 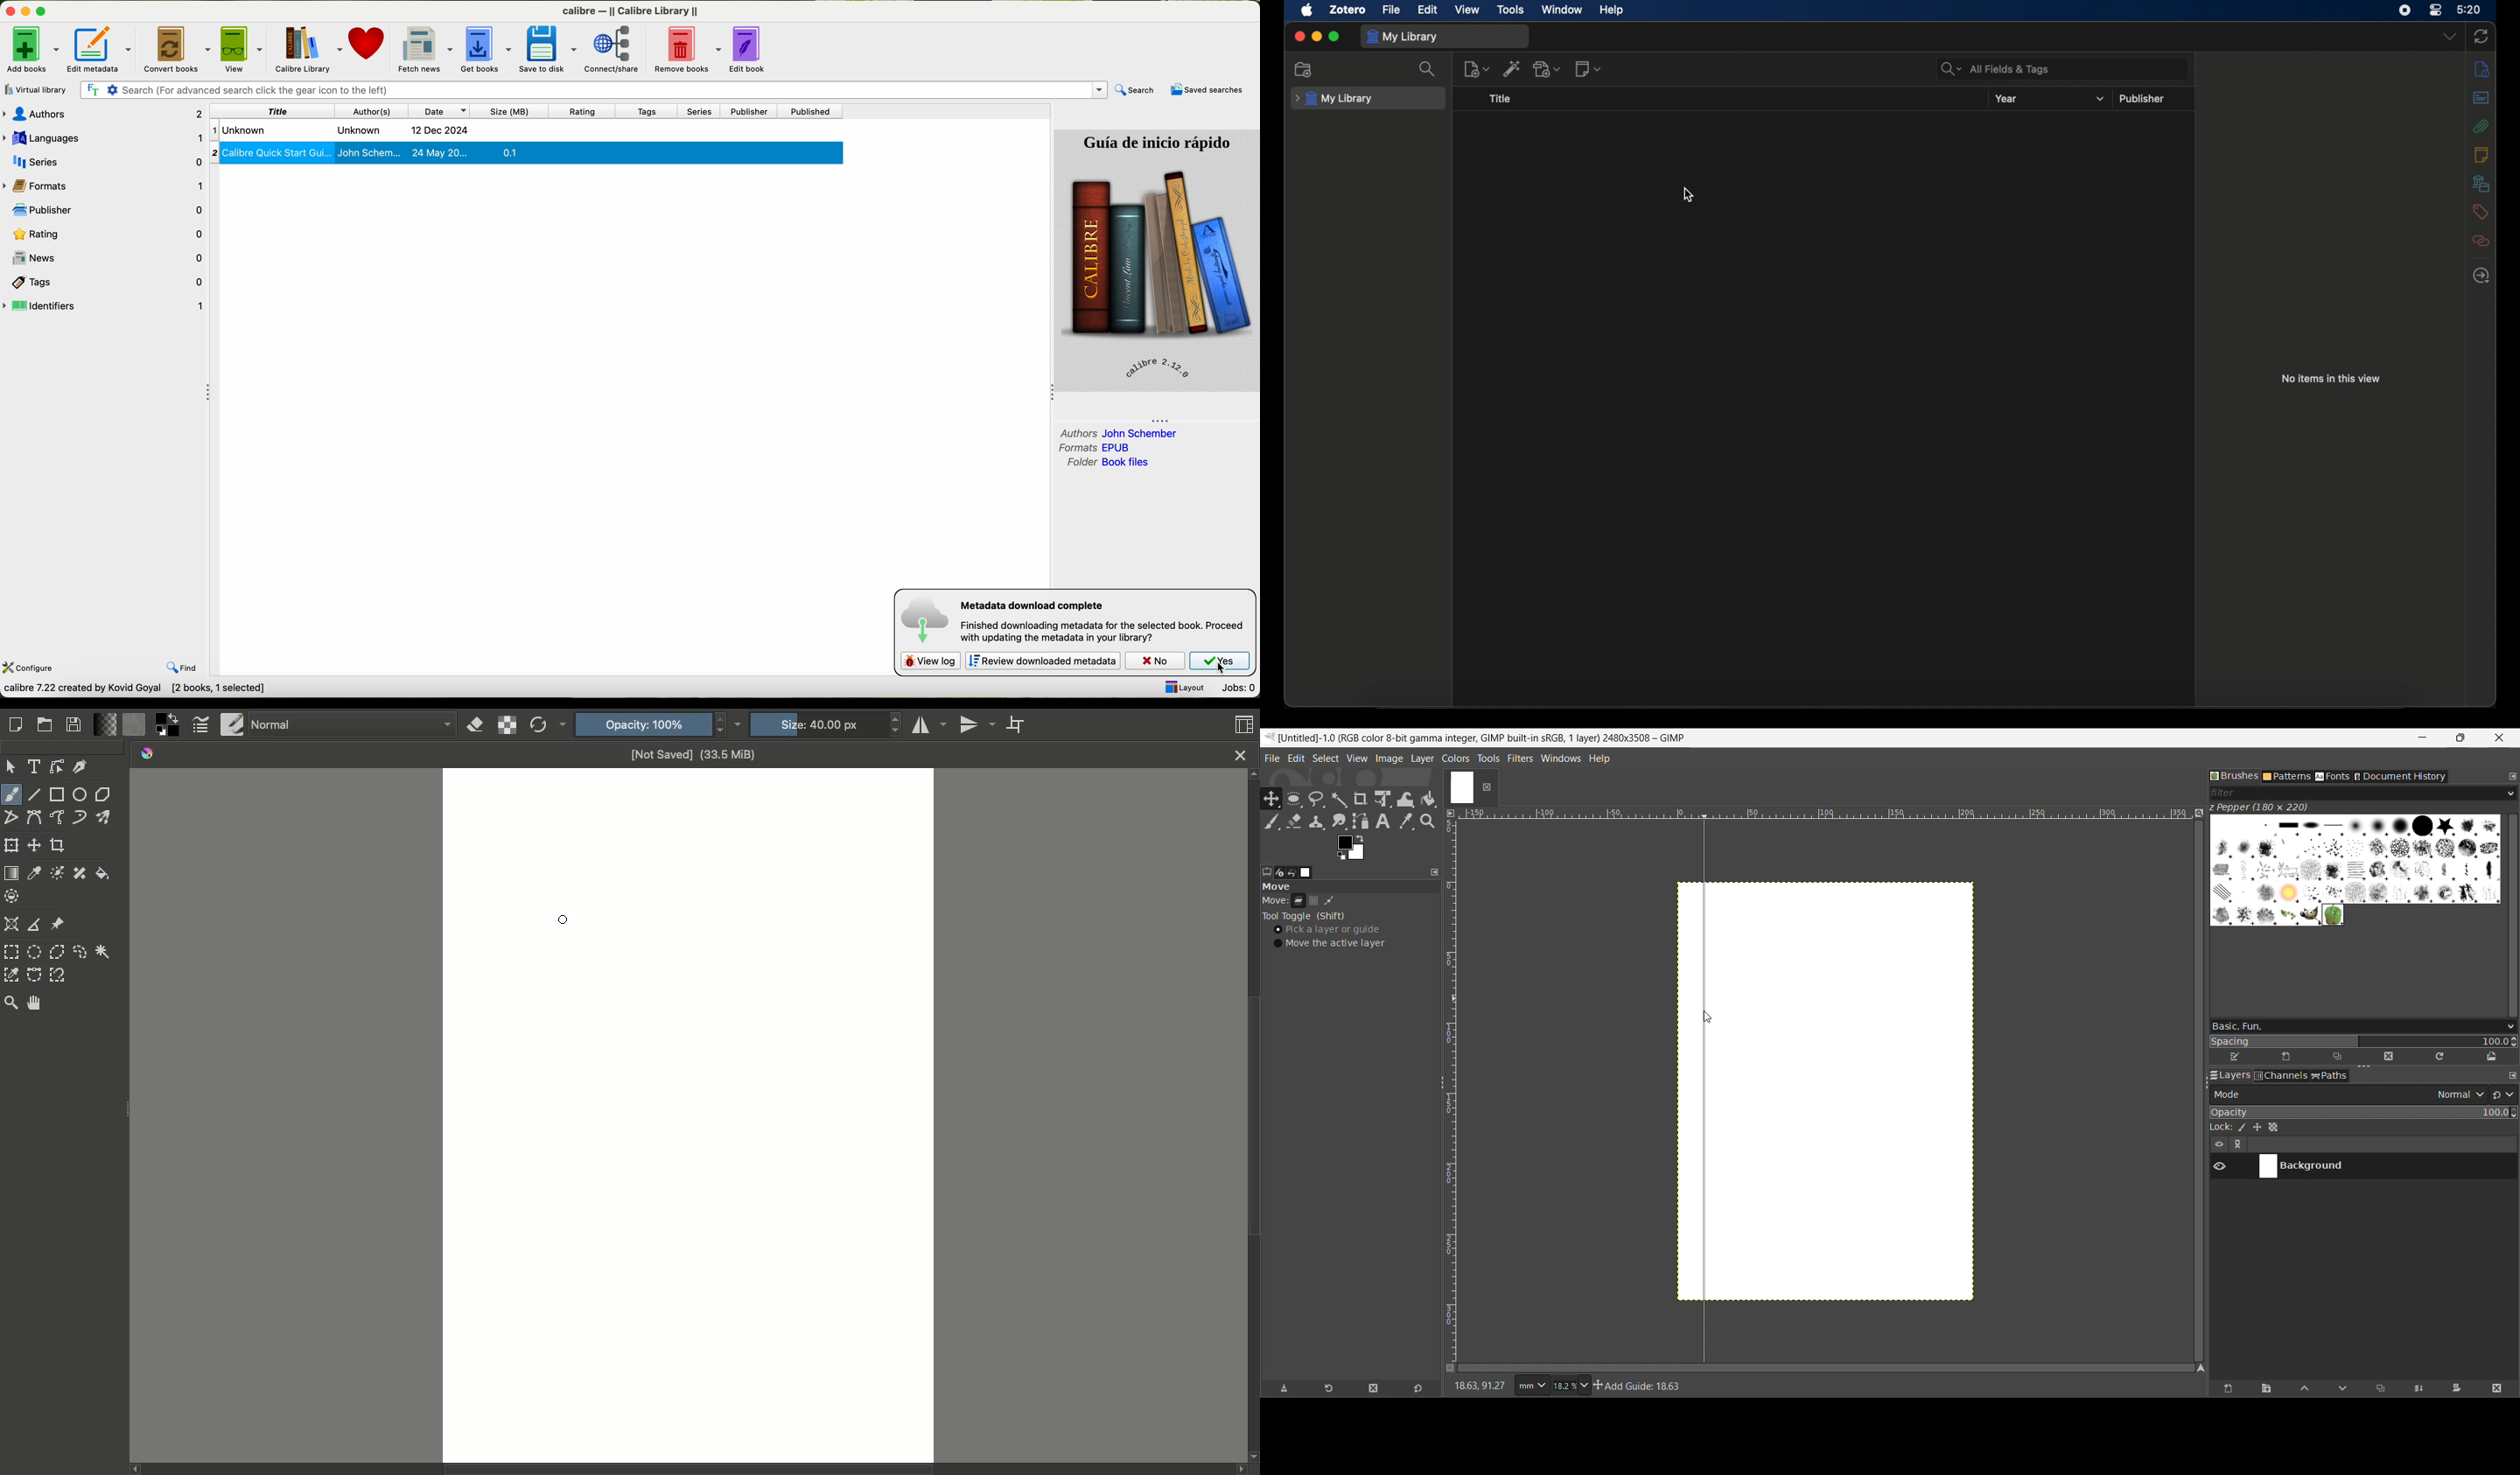 I want to click on edit metadata, so click(x=104, y=48).